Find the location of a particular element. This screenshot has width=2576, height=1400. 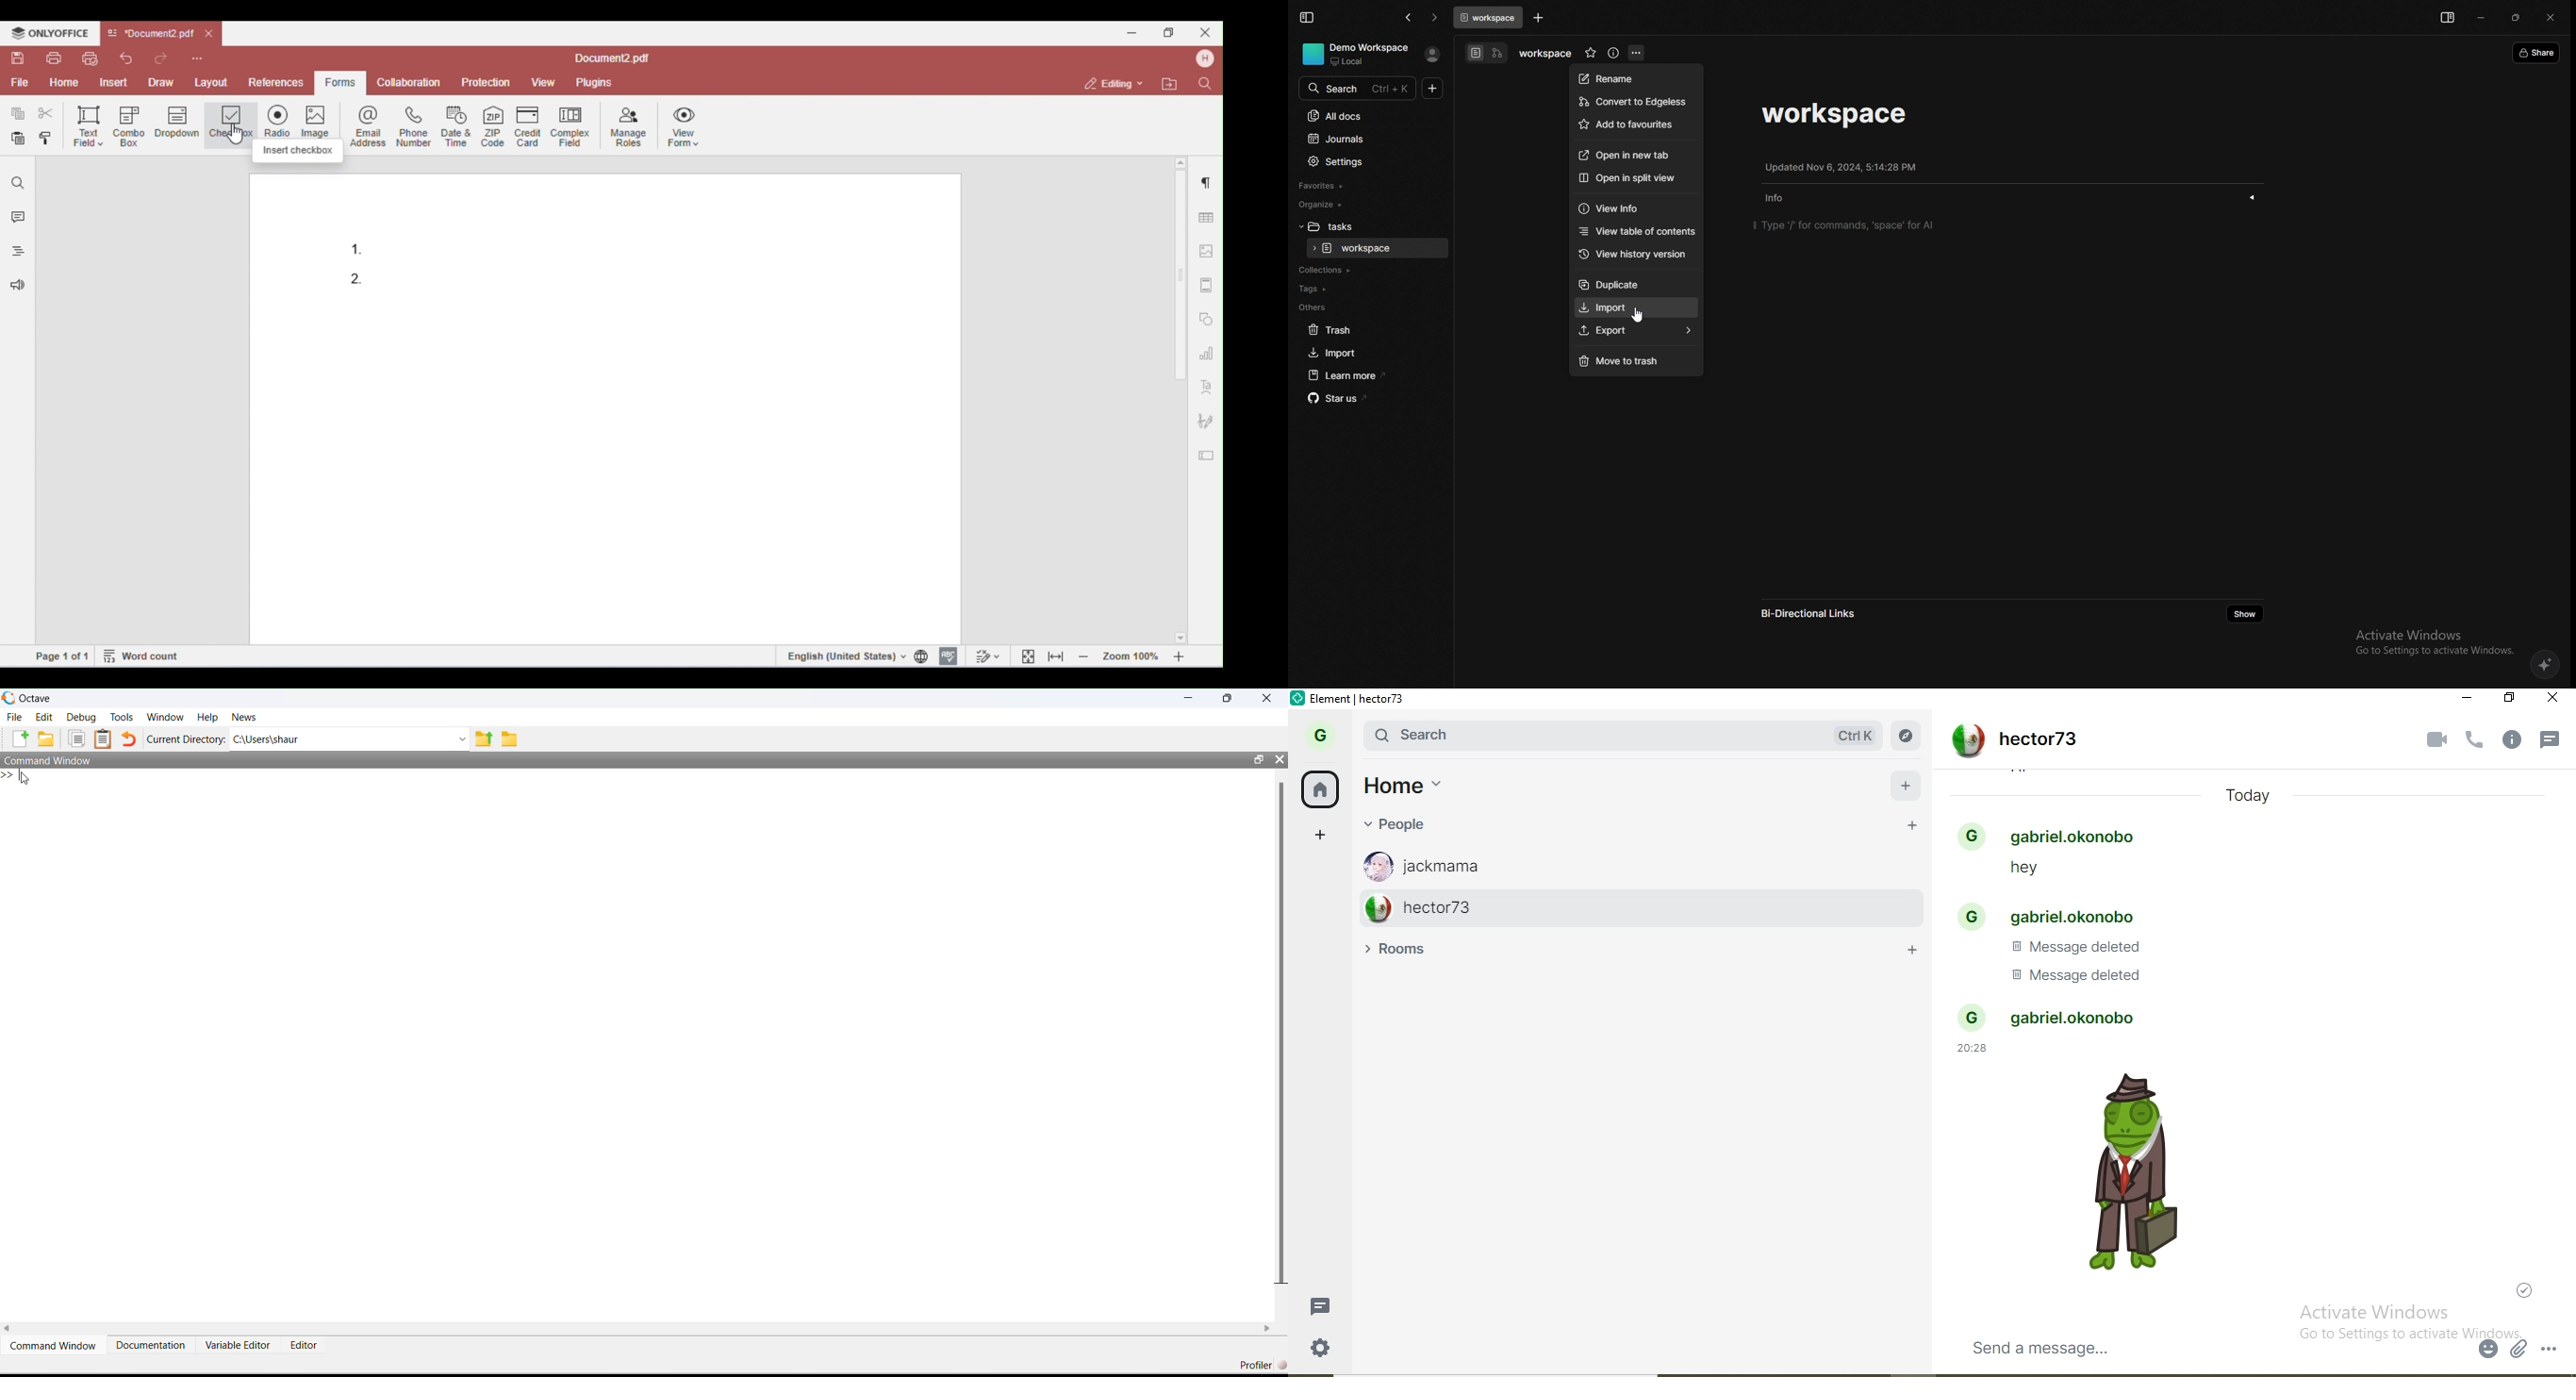

people is located at coordinates (2064, 834).